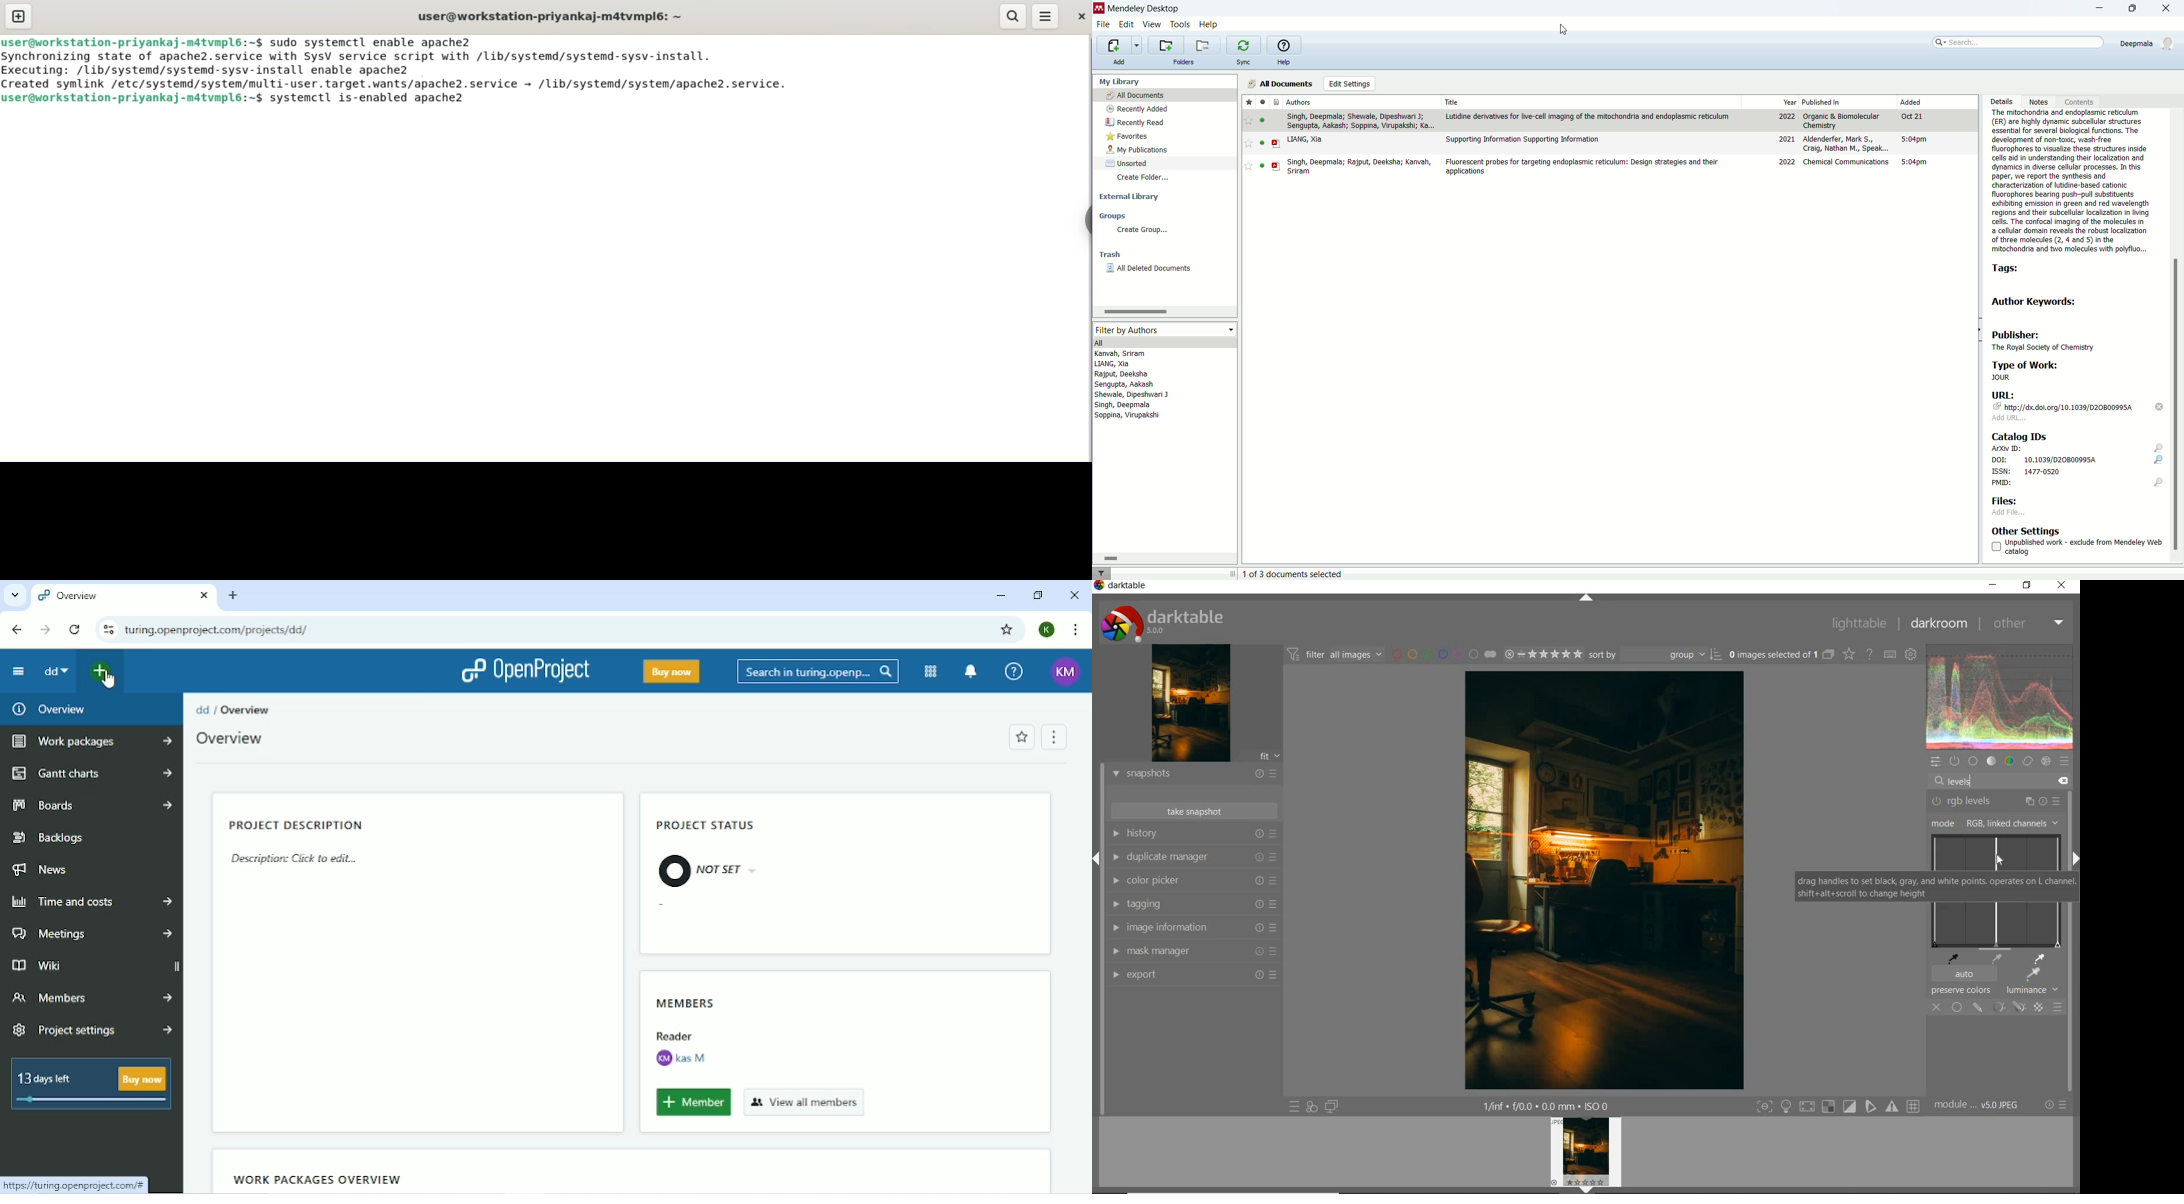 This screenshot has width=2184, height=1204. I want to click on pick black point from image, so click(1955, 958).